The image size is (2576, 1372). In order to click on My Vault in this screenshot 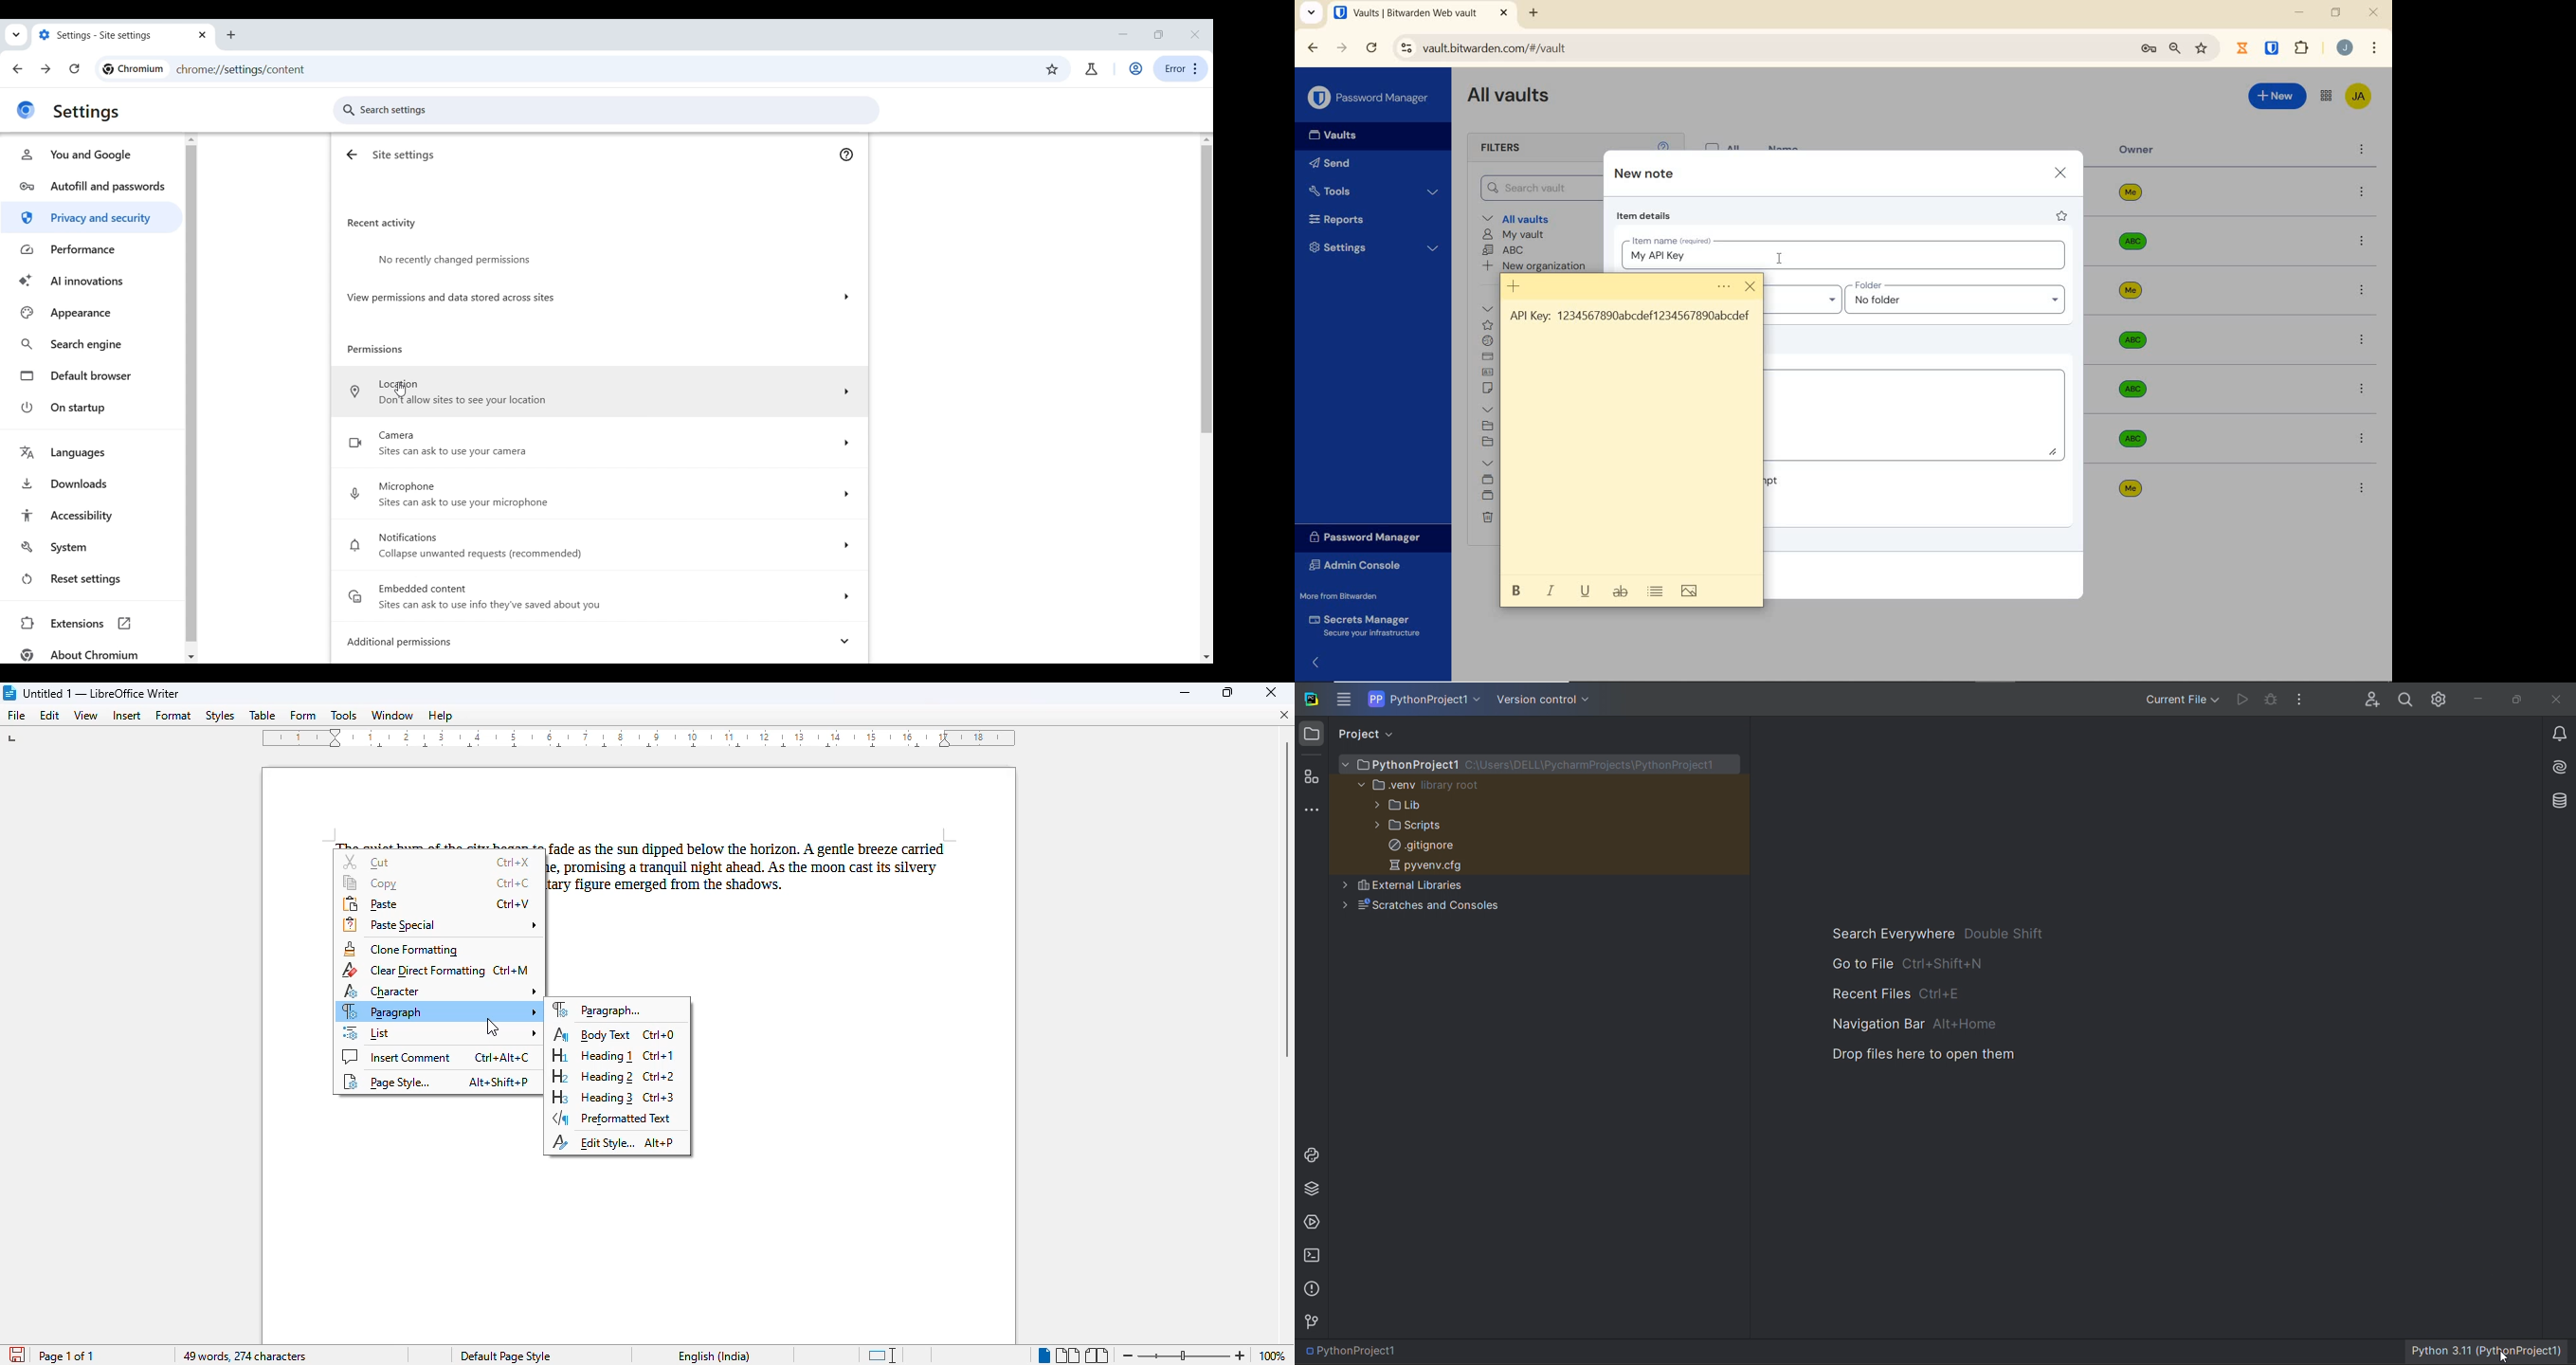, I will do `click(1515, 235)`.